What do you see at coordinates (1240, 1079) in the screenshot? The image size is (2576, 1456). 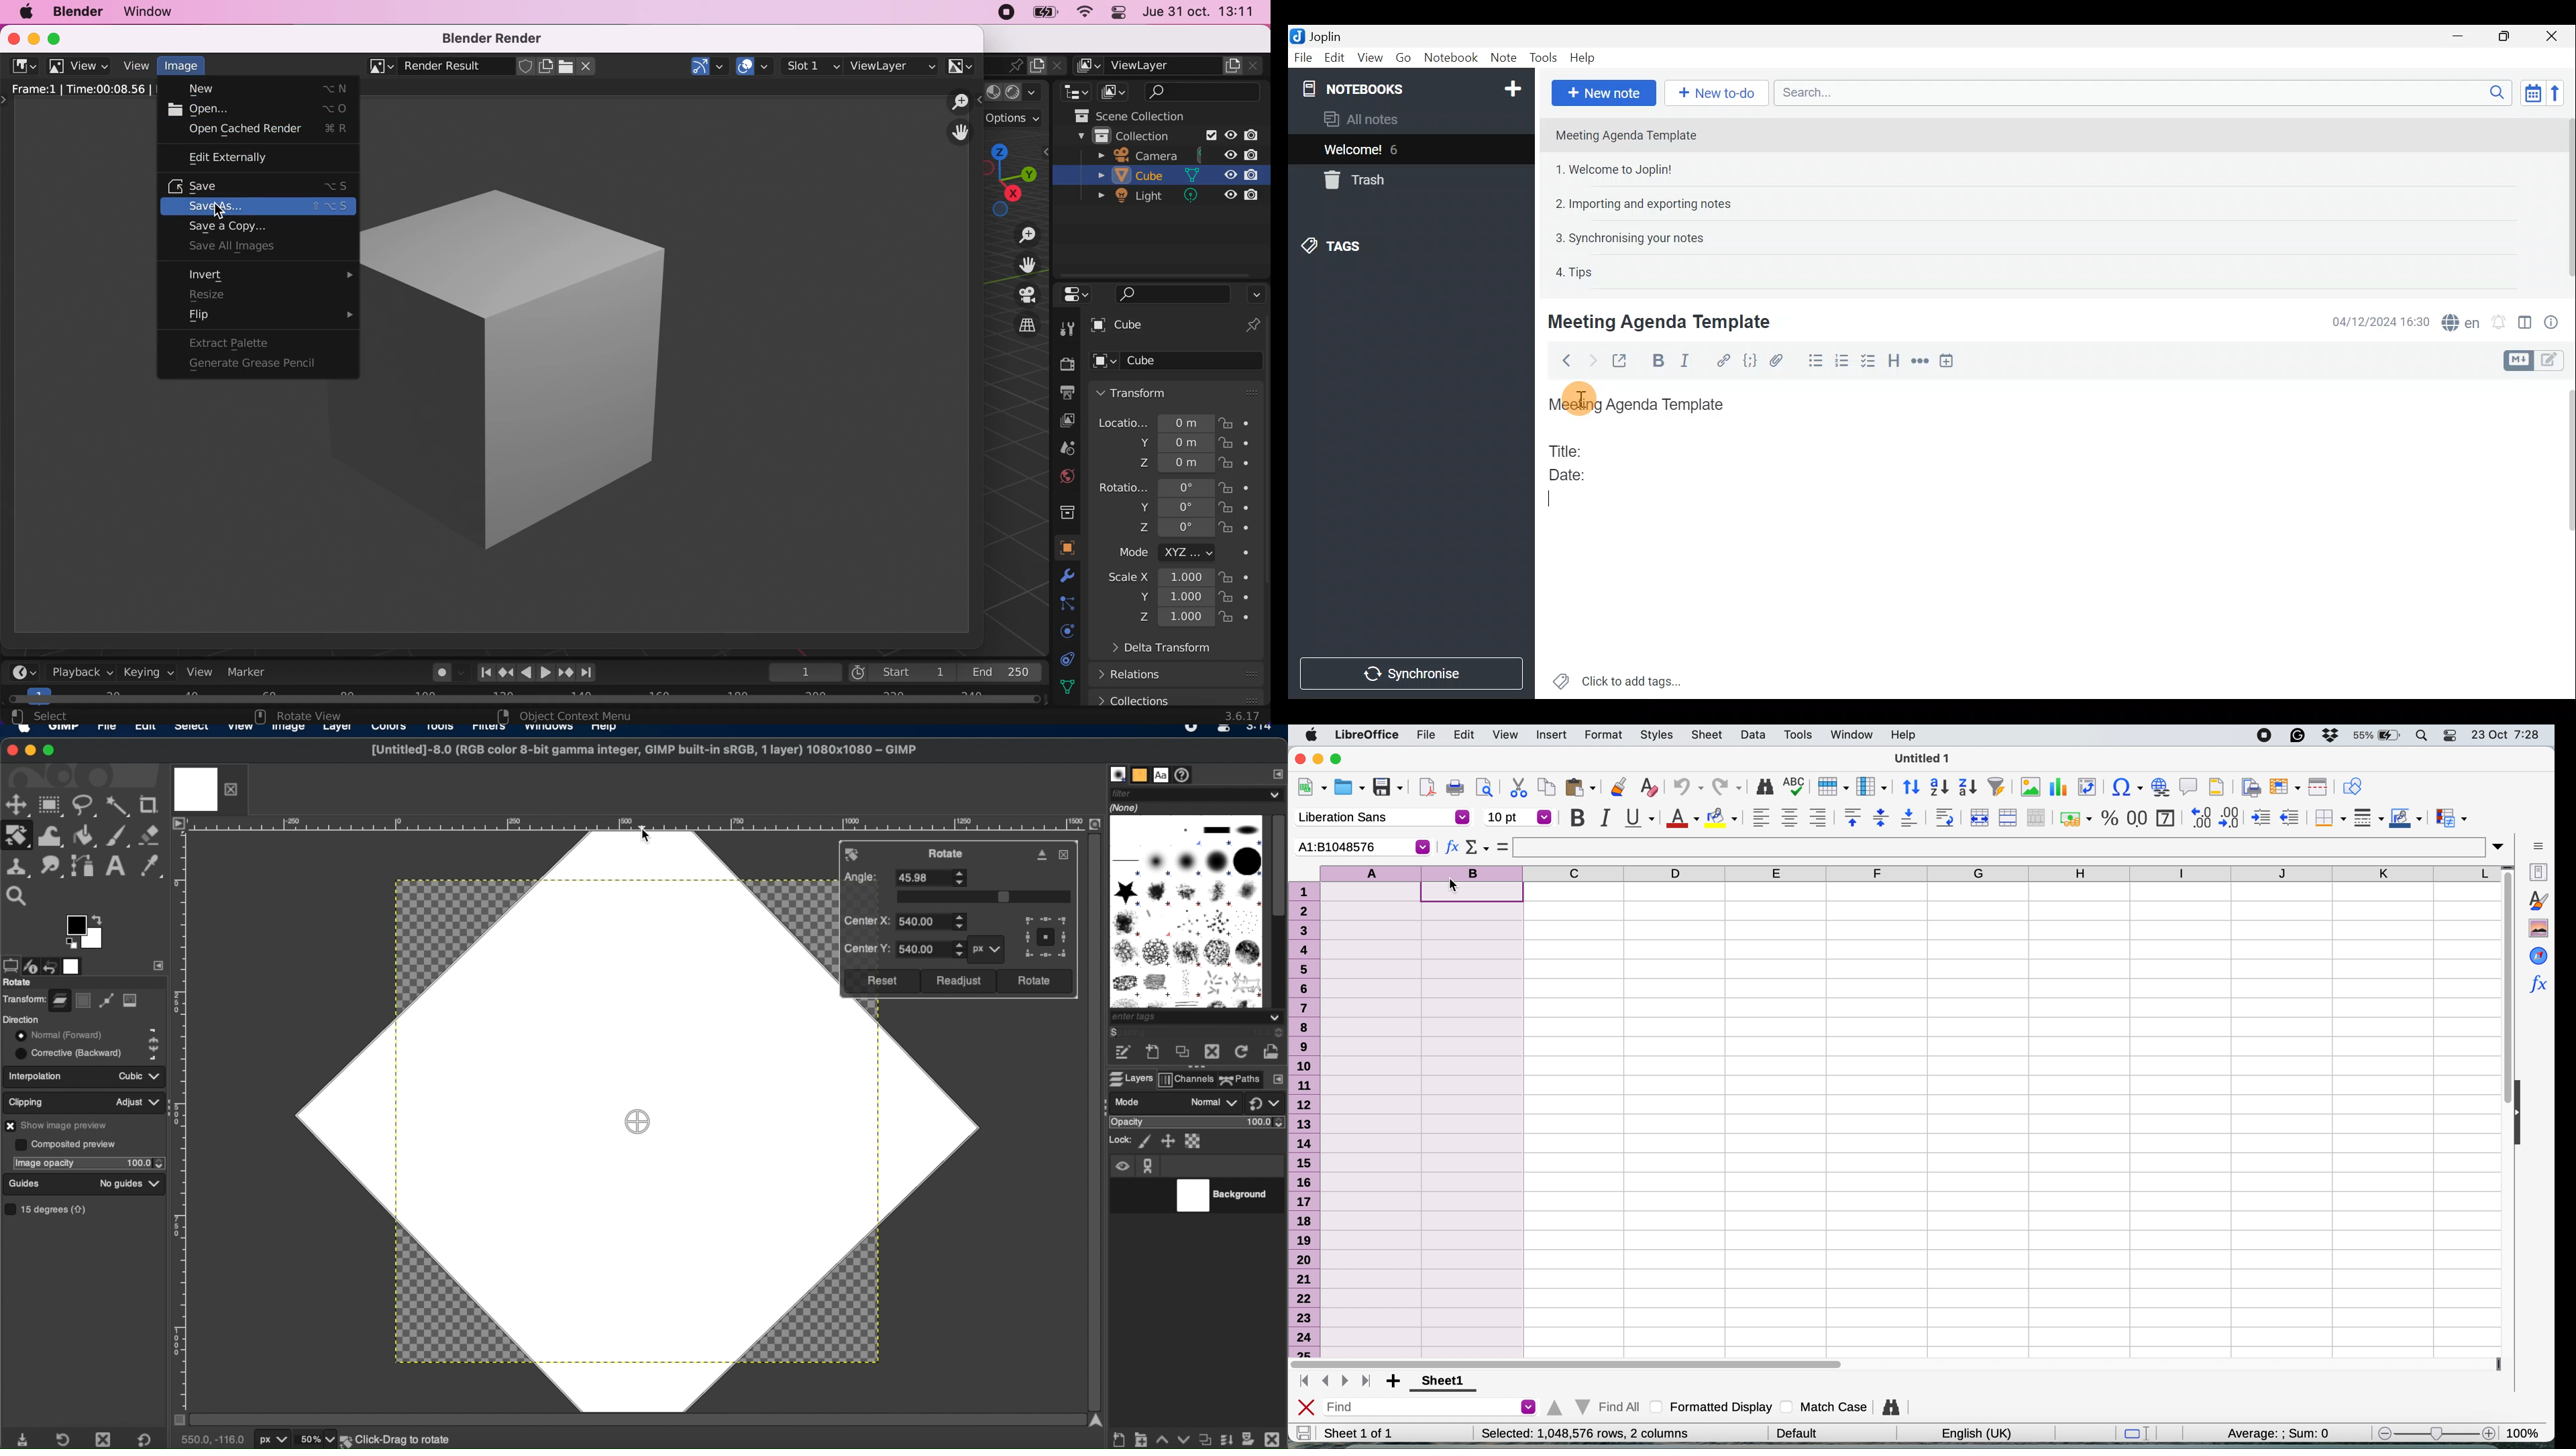 I see `paths` at bounding box center [1240, 1079].